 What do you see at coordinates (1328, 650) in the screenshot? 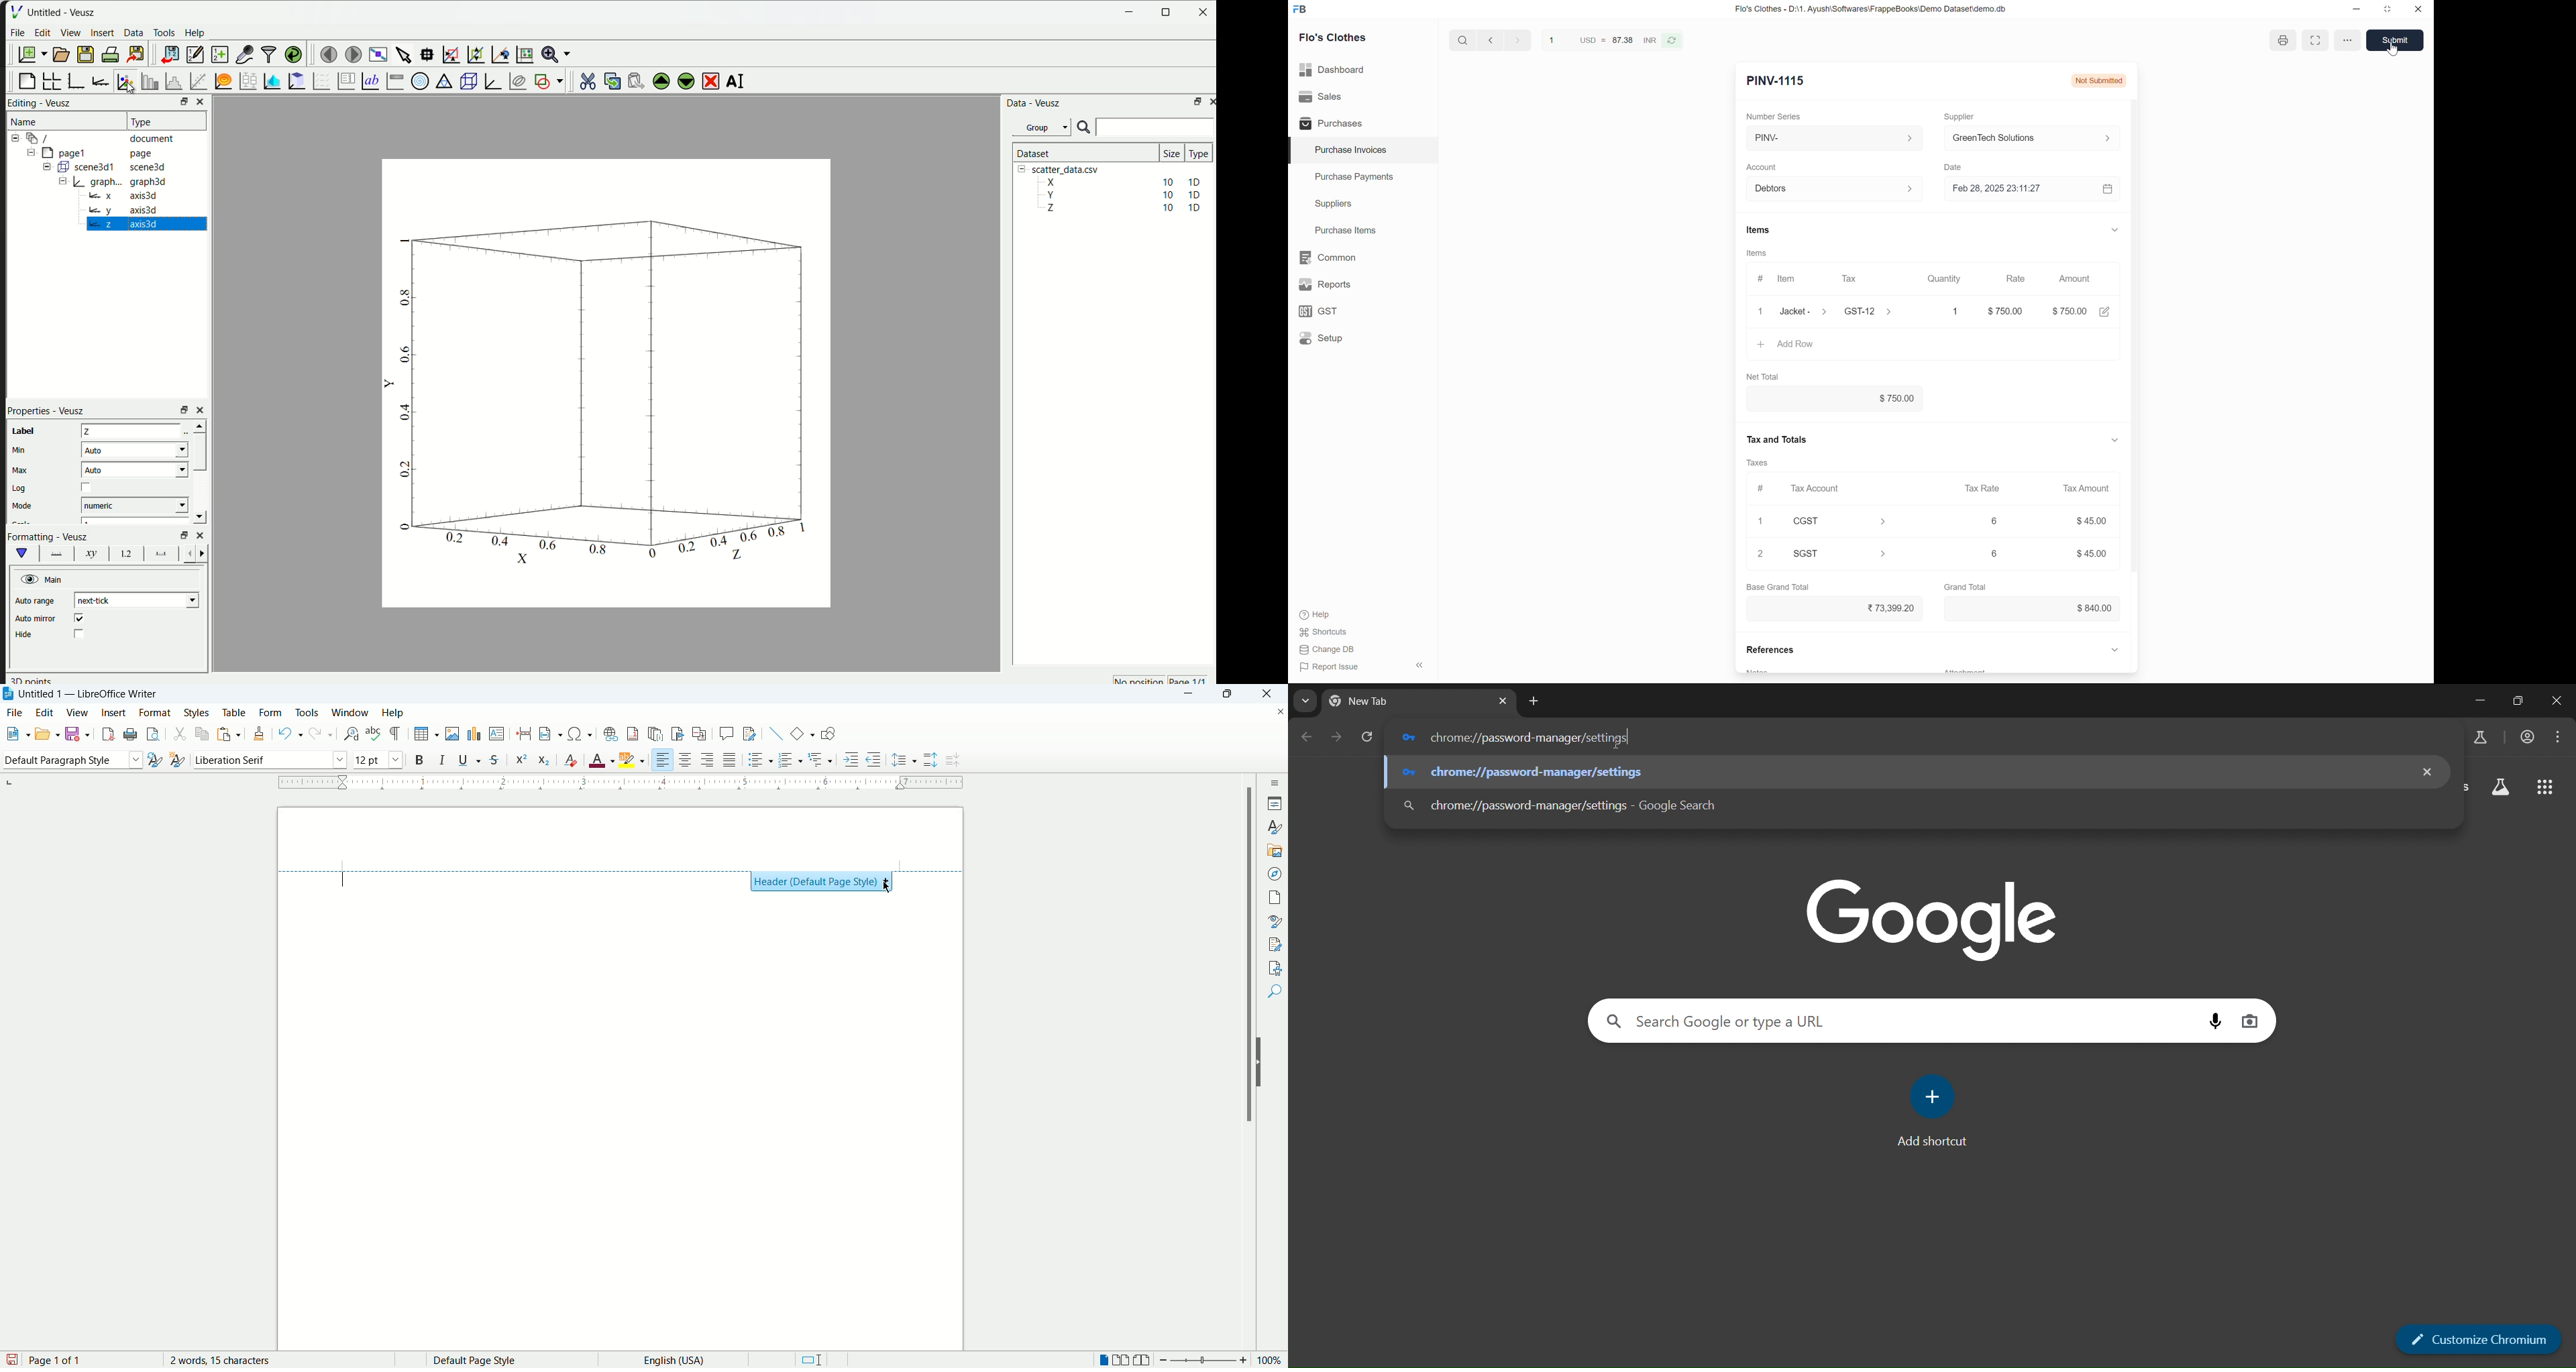
I see `Change DB` at bounding box center [1328, 650].